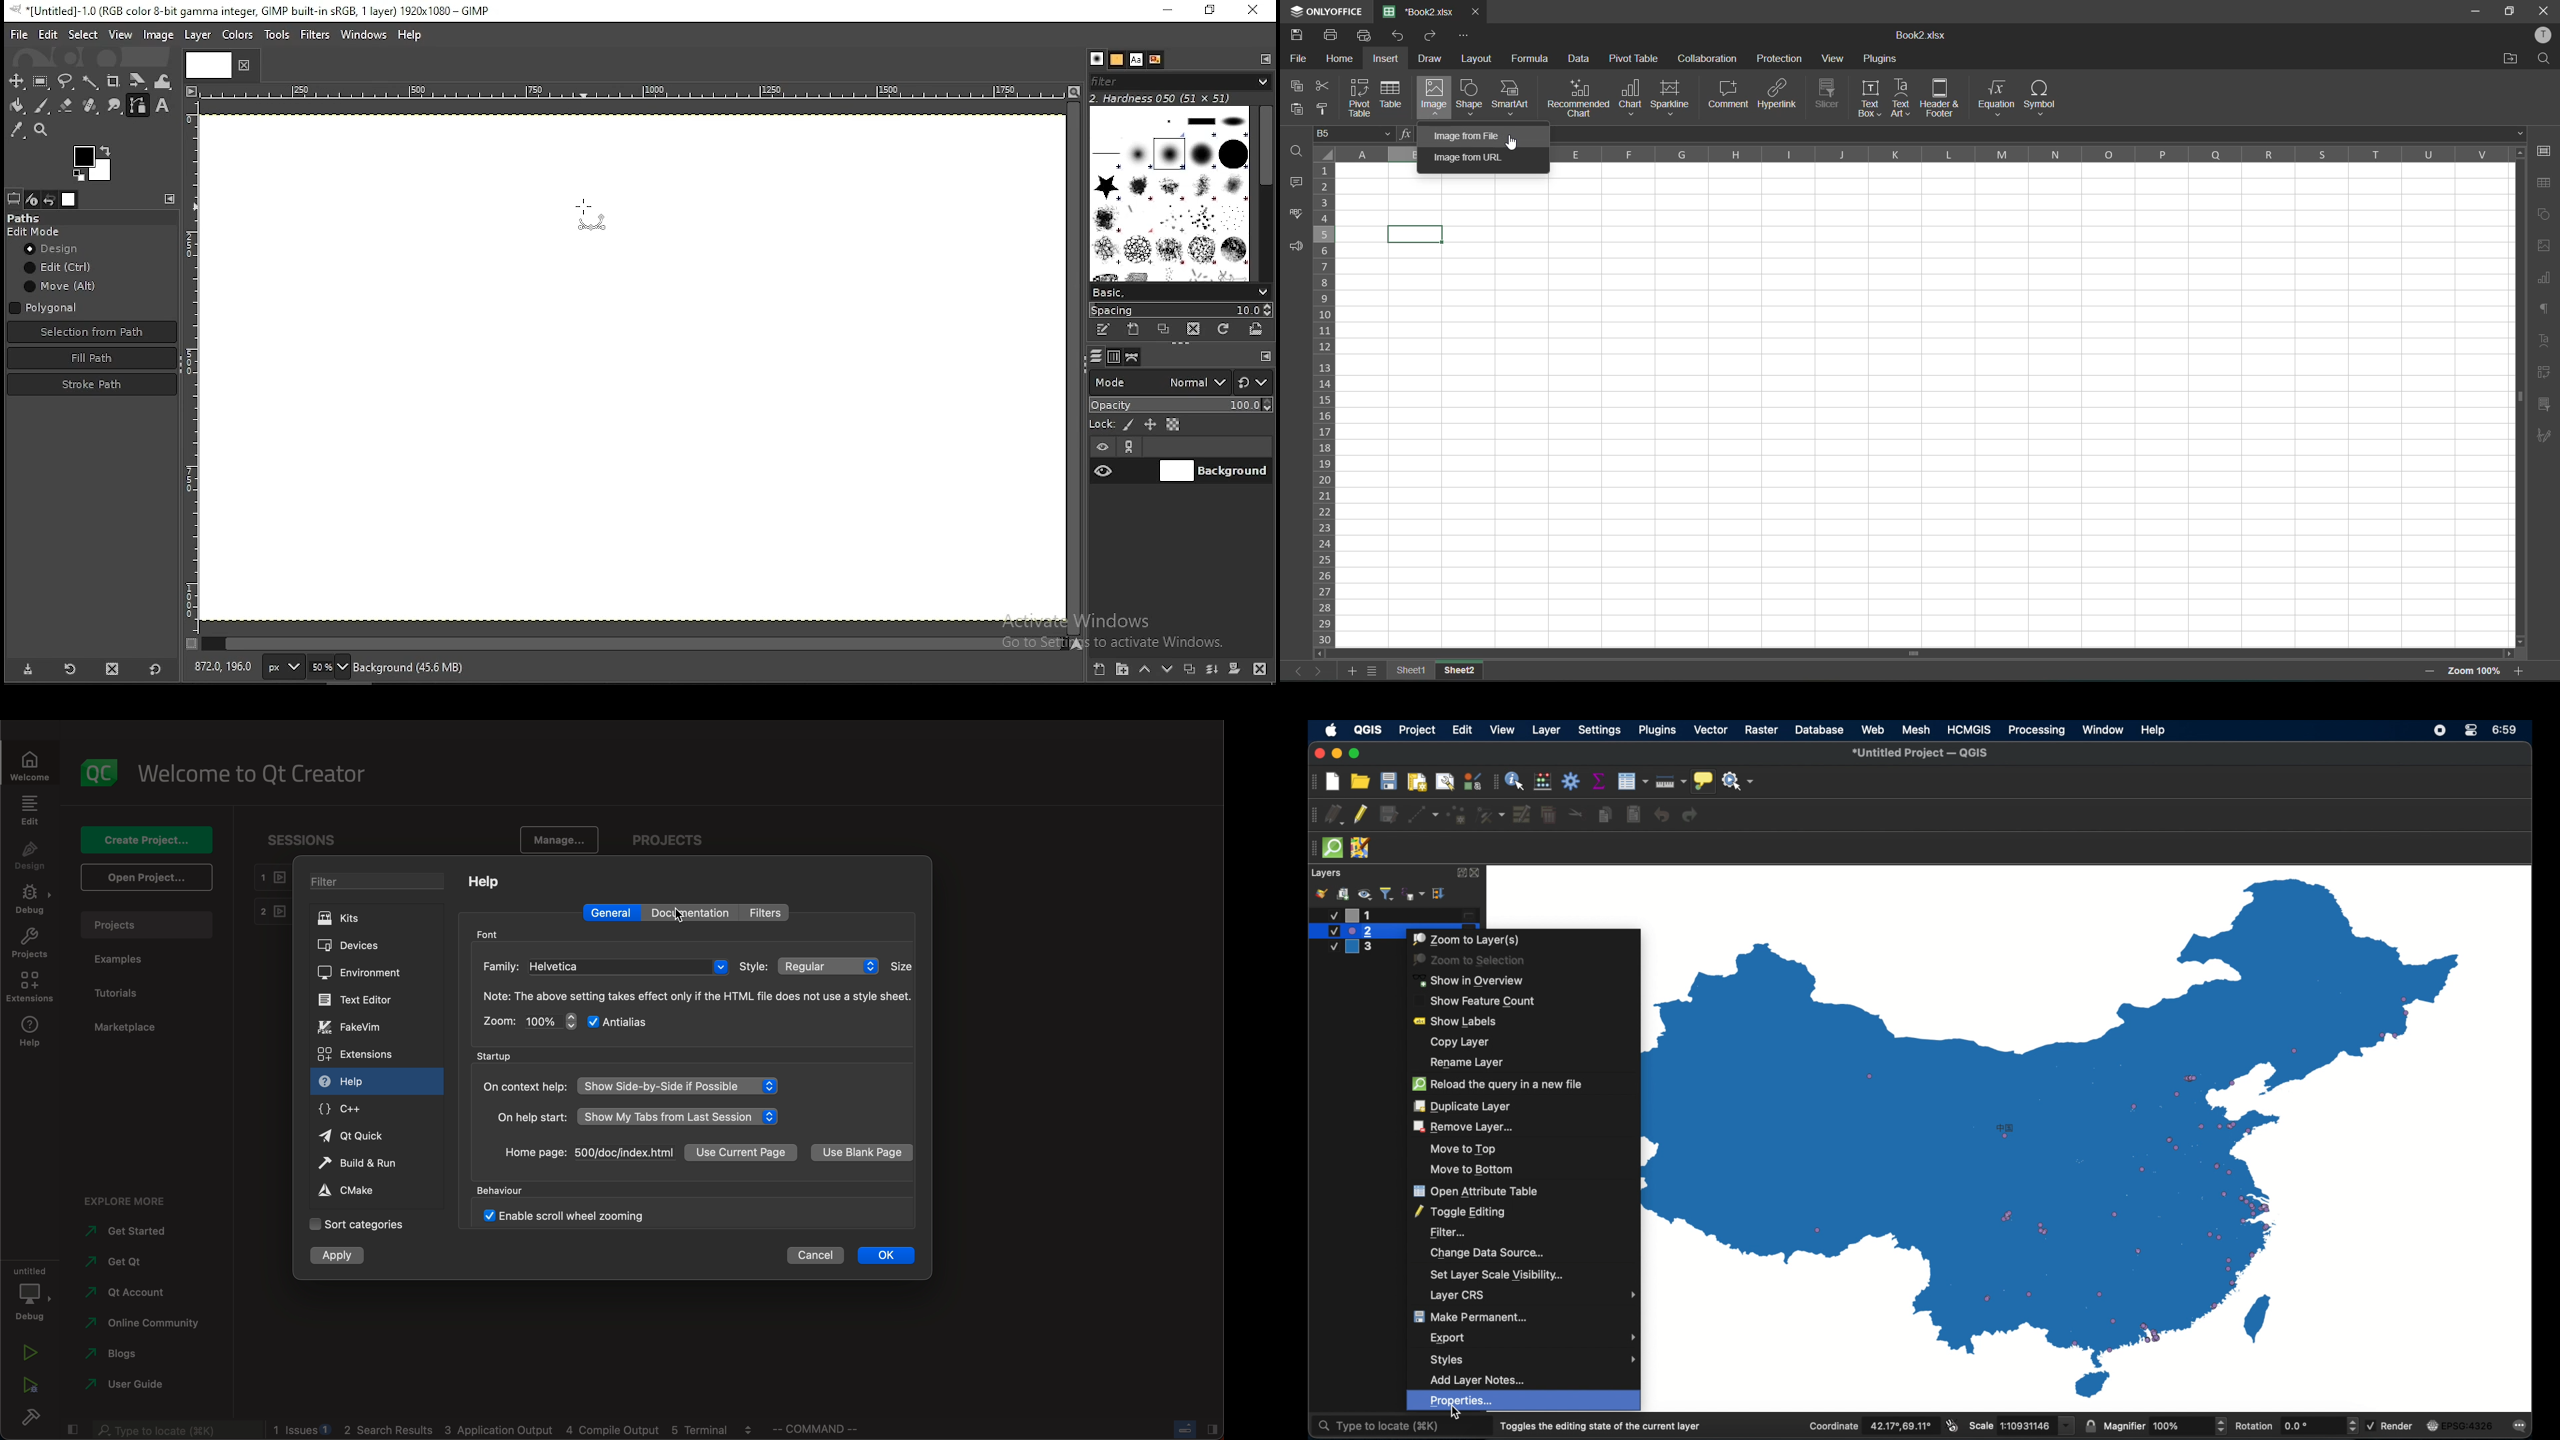 Image resolution: width=2576 pixels, height=1456 pixels. I want to click on styles menu, so click(1533, 1360).